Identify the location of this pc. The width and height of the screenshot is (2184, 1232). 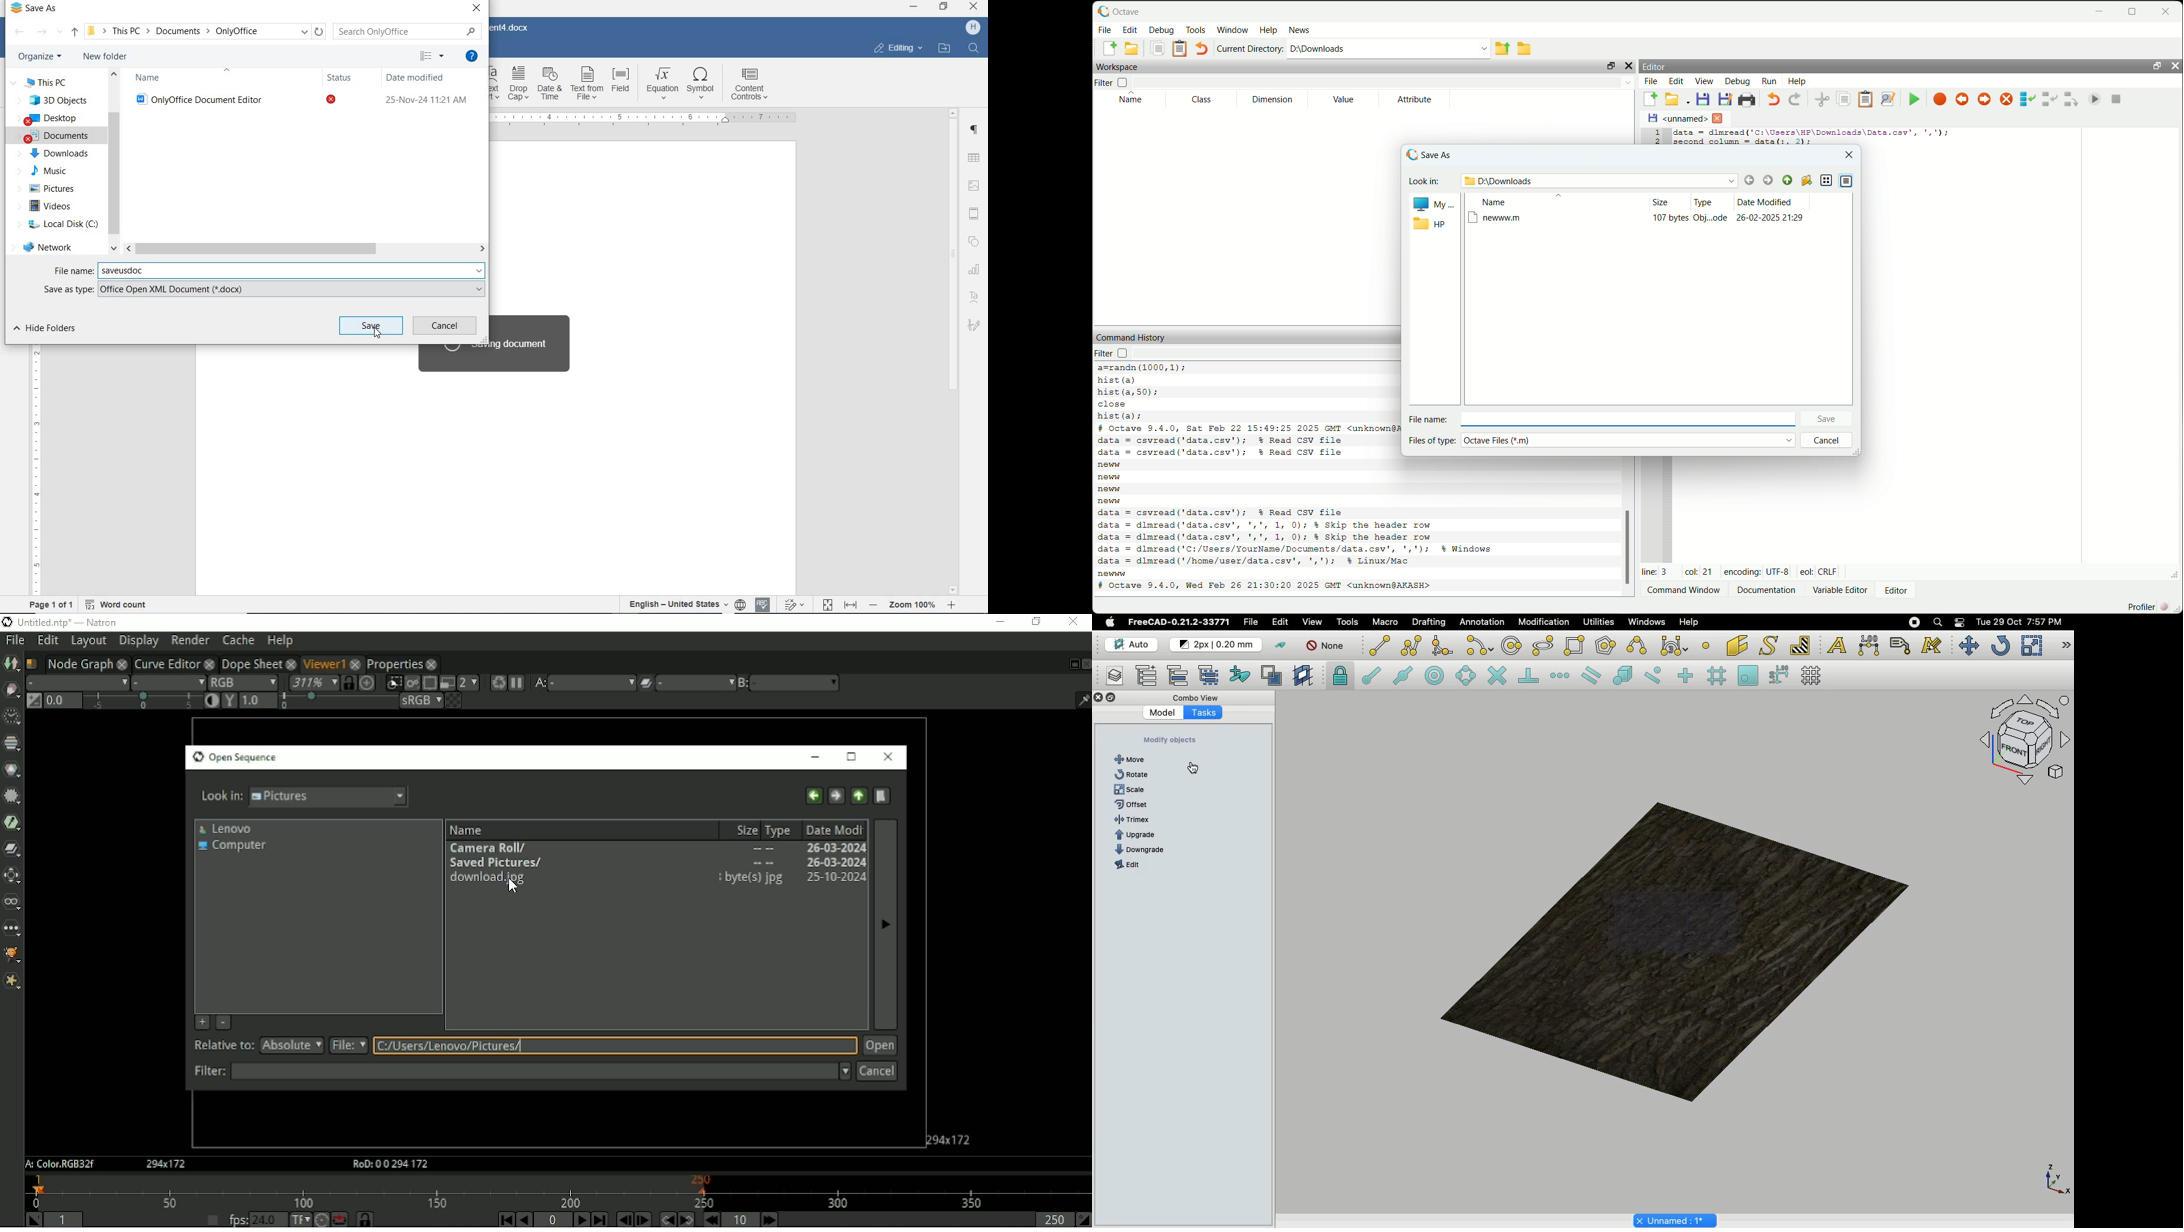
(45, 82).